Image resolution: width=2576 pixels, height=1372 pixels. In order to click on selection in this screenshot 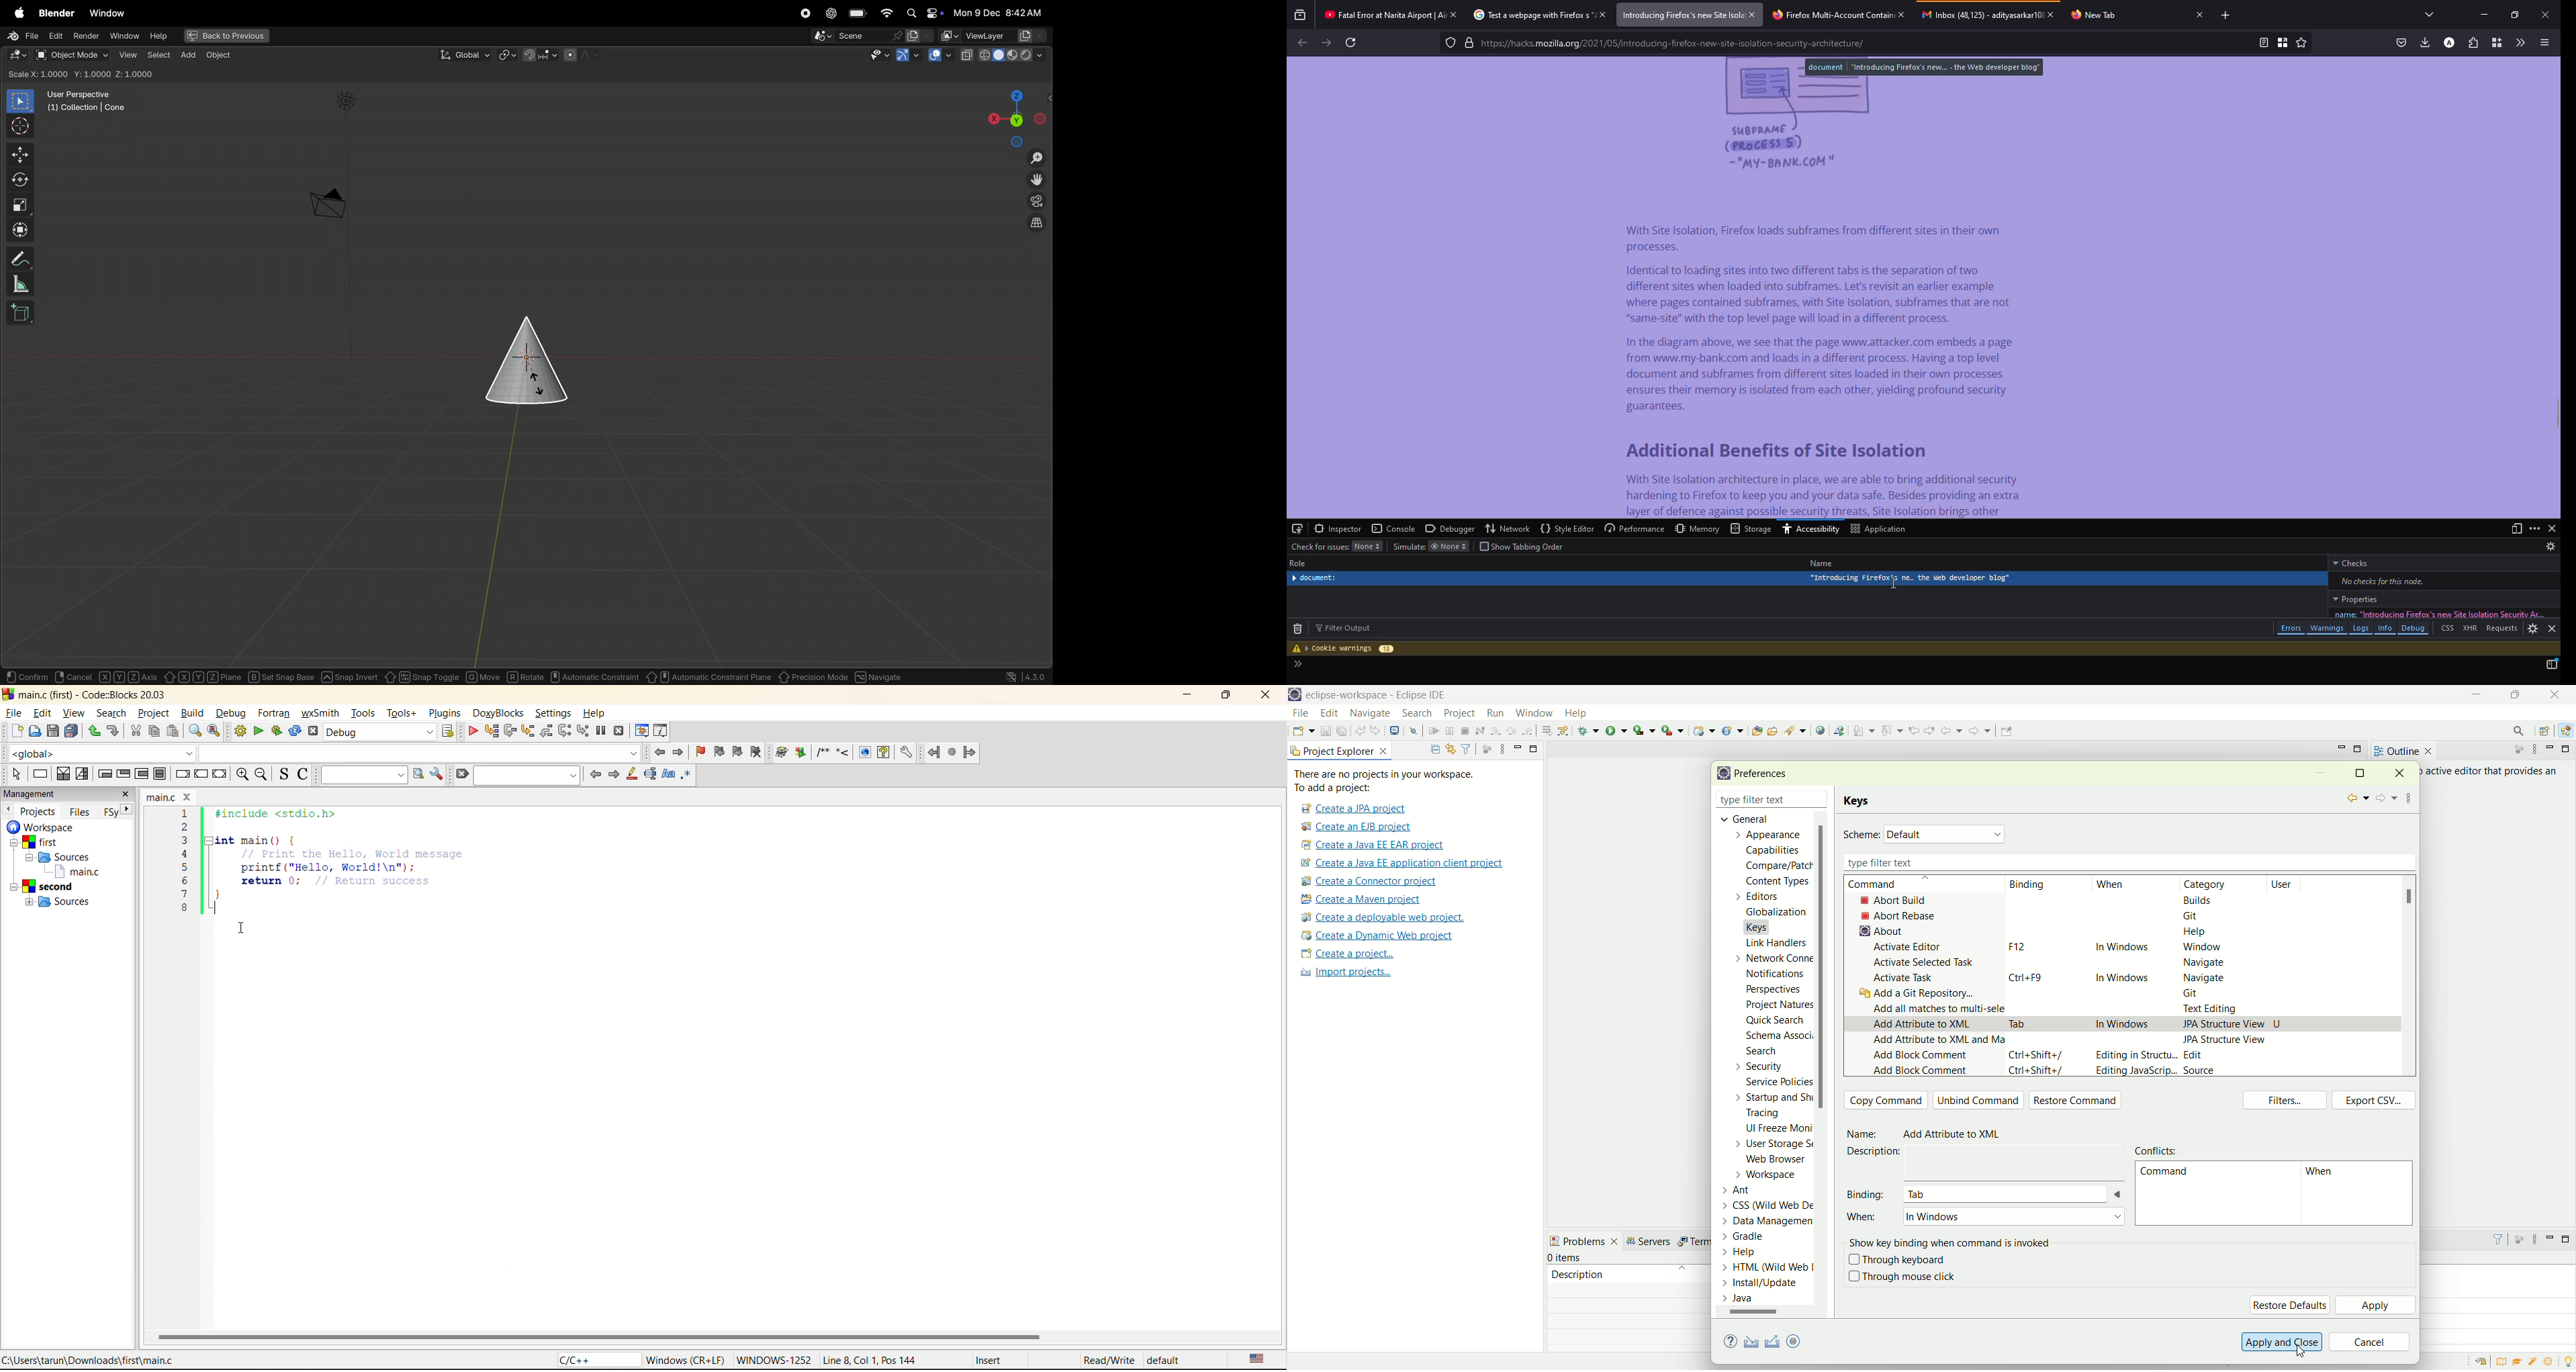, I will do `click(80, 773)`.